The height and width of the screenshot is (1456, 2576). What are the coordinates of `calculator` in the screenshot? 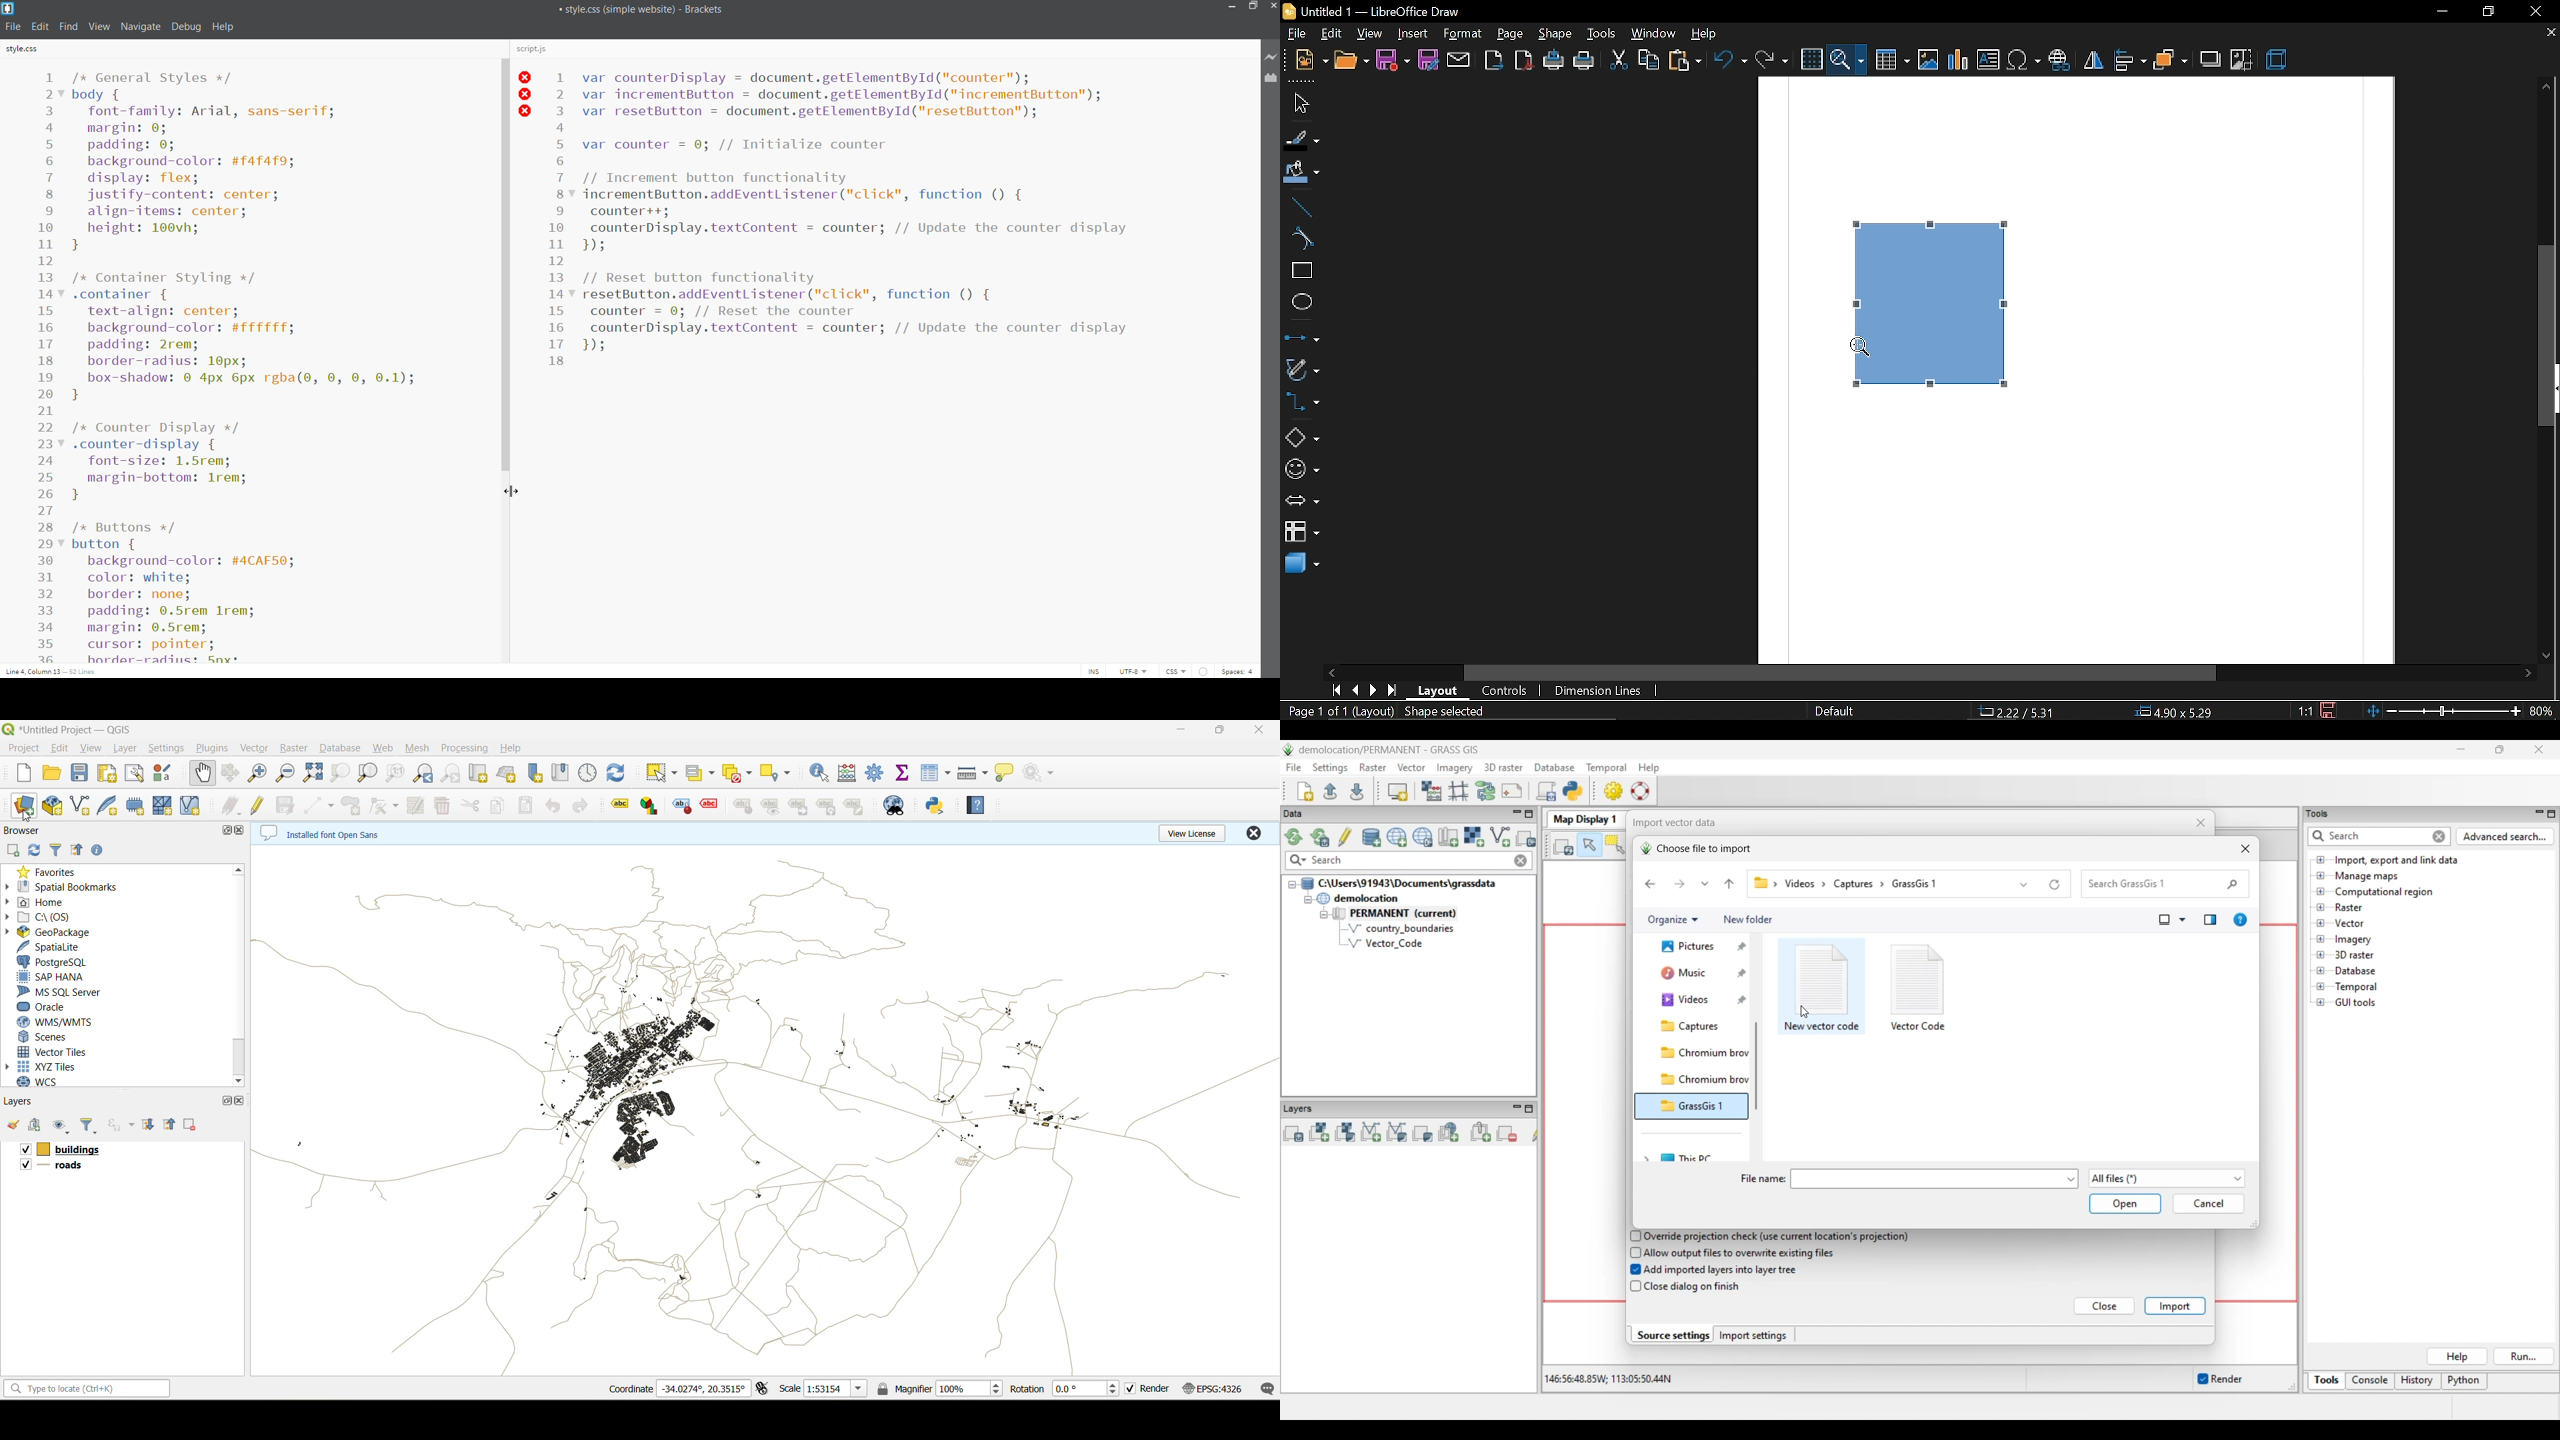 It's located at (851, 775).